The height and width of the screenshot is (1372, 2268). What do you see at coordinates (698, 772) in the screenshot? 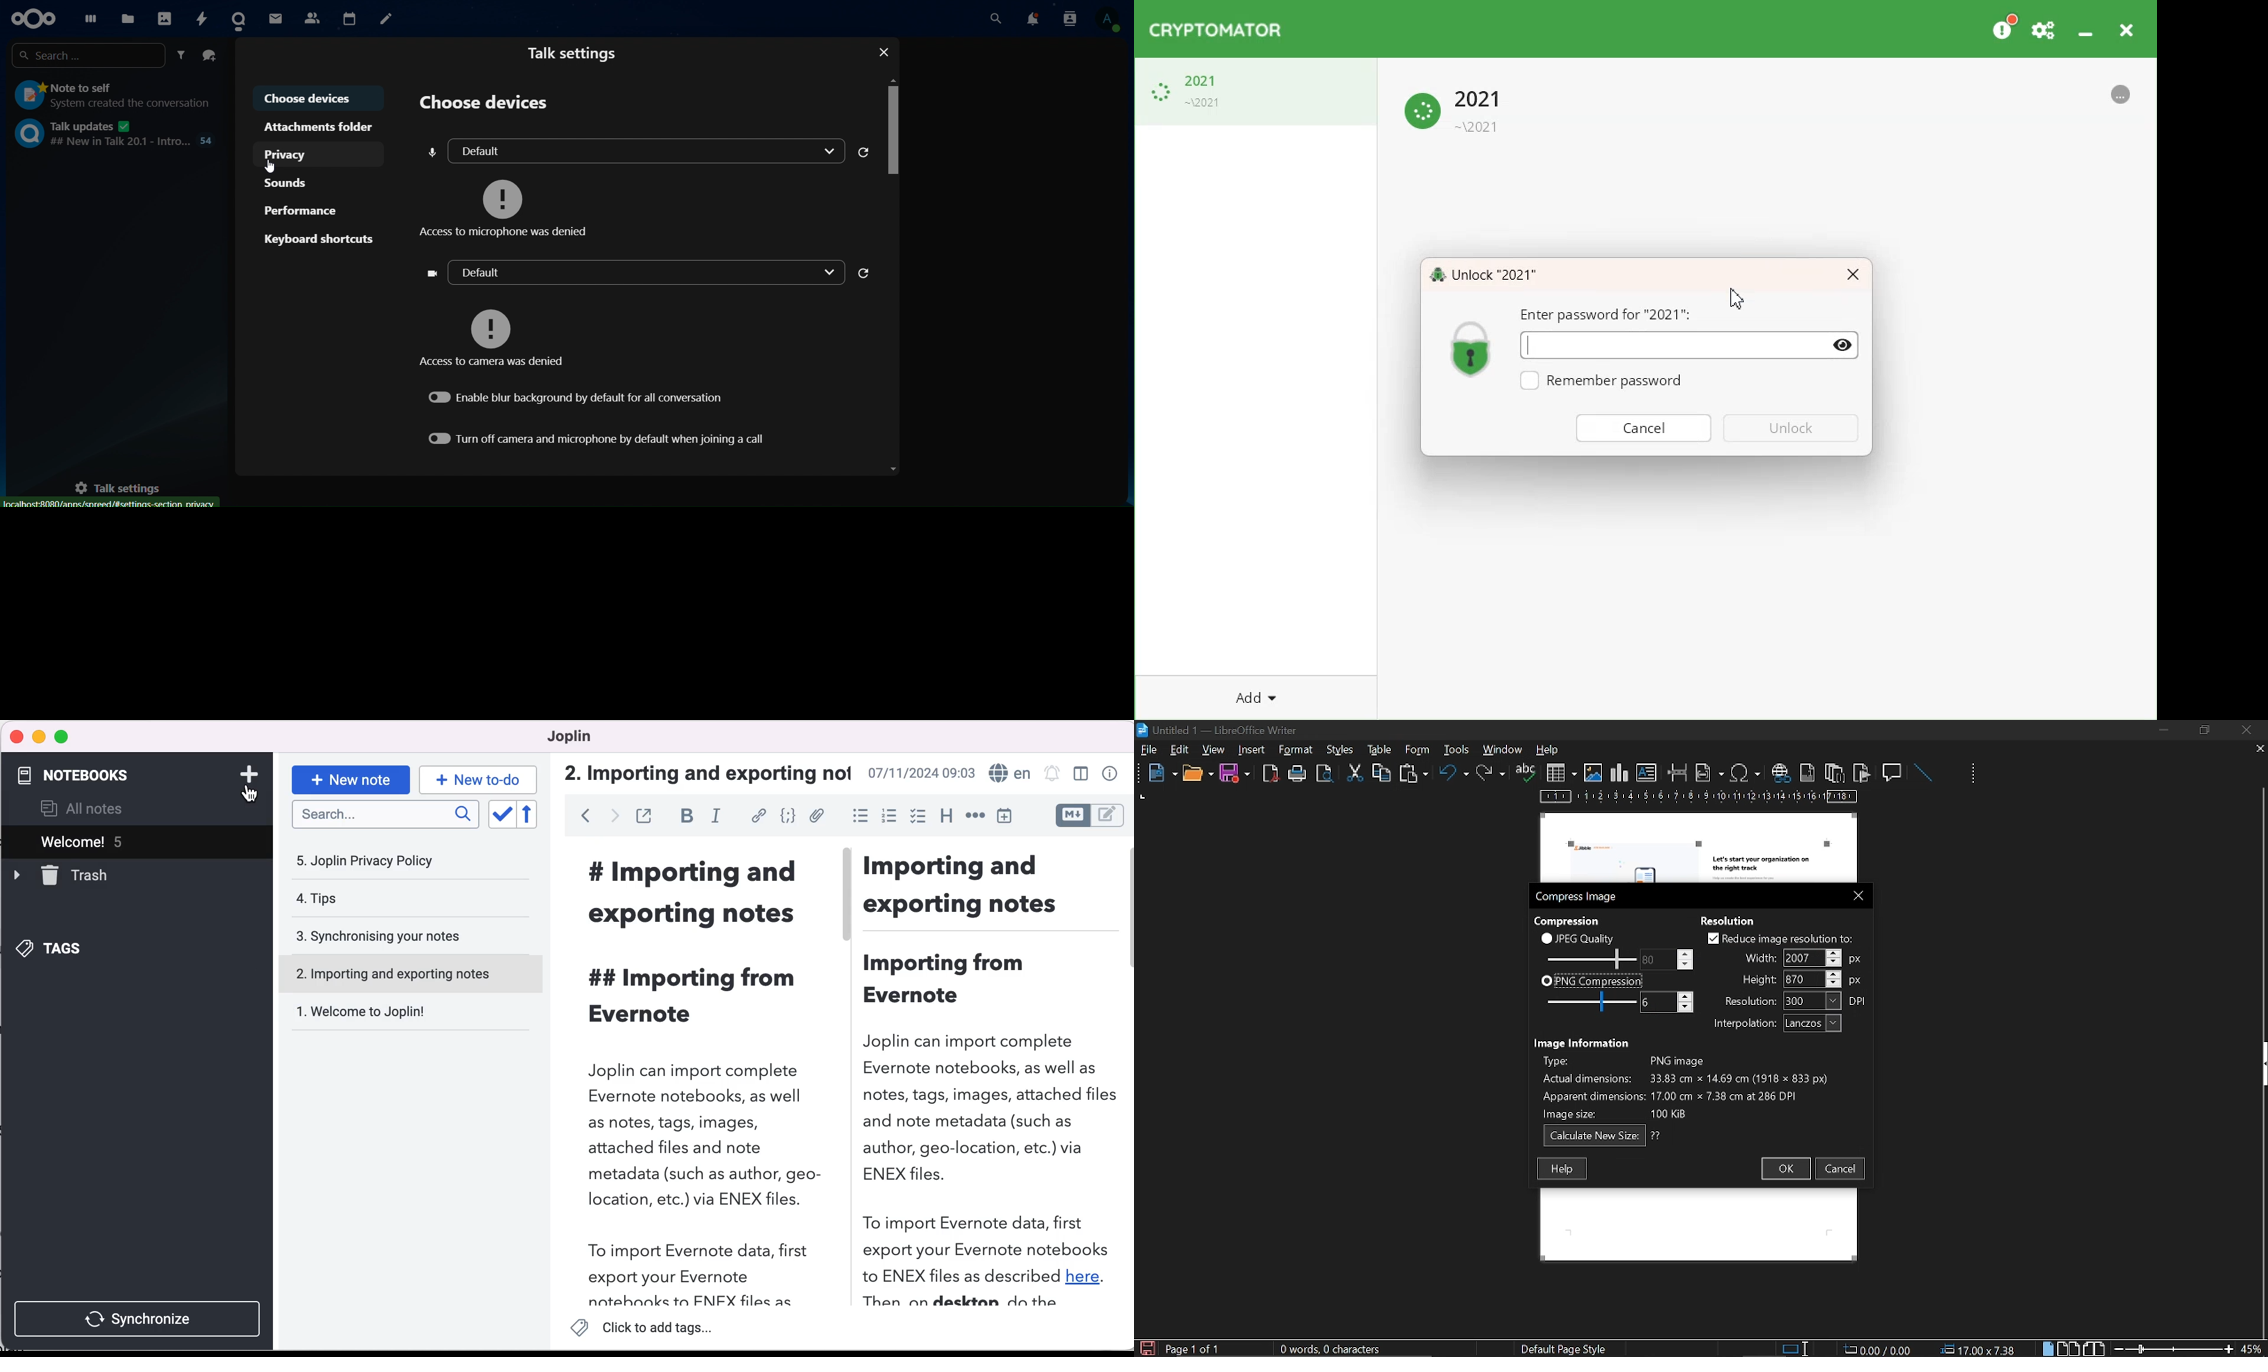
I see `importing and exporting note` at bounding box center [698, 772].